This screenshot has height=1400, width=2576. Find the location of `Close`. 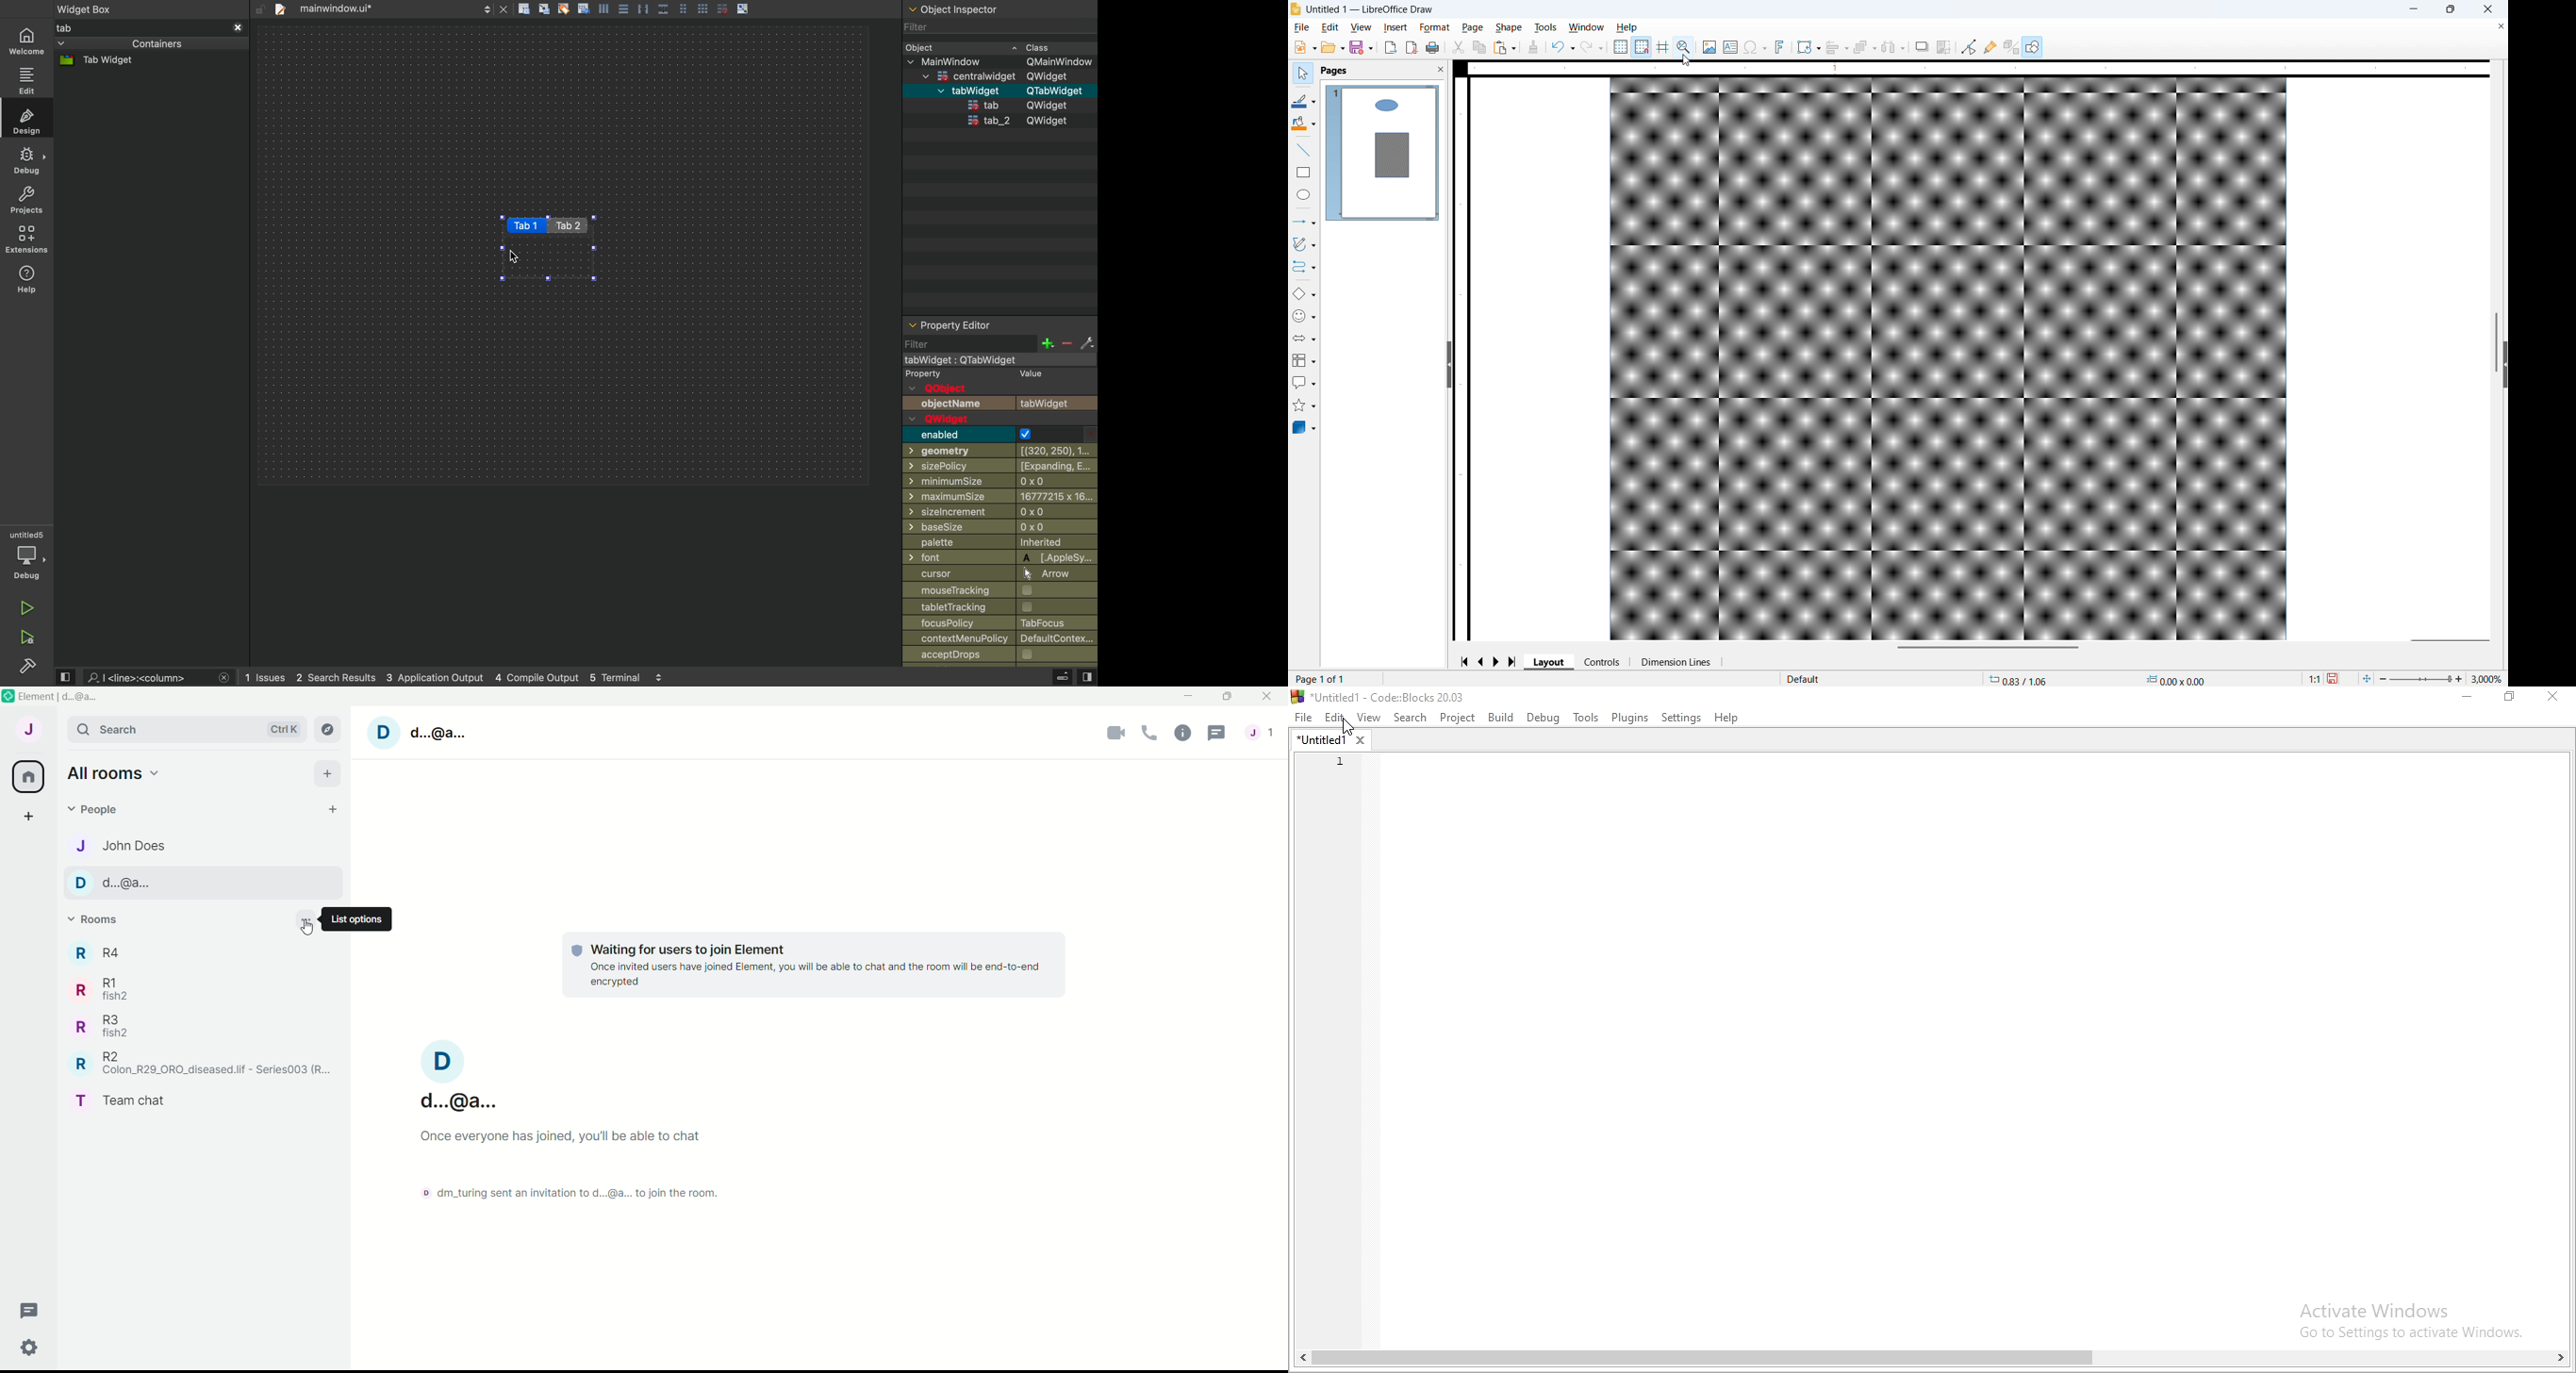

Close is located at coordinates (1267, 697).